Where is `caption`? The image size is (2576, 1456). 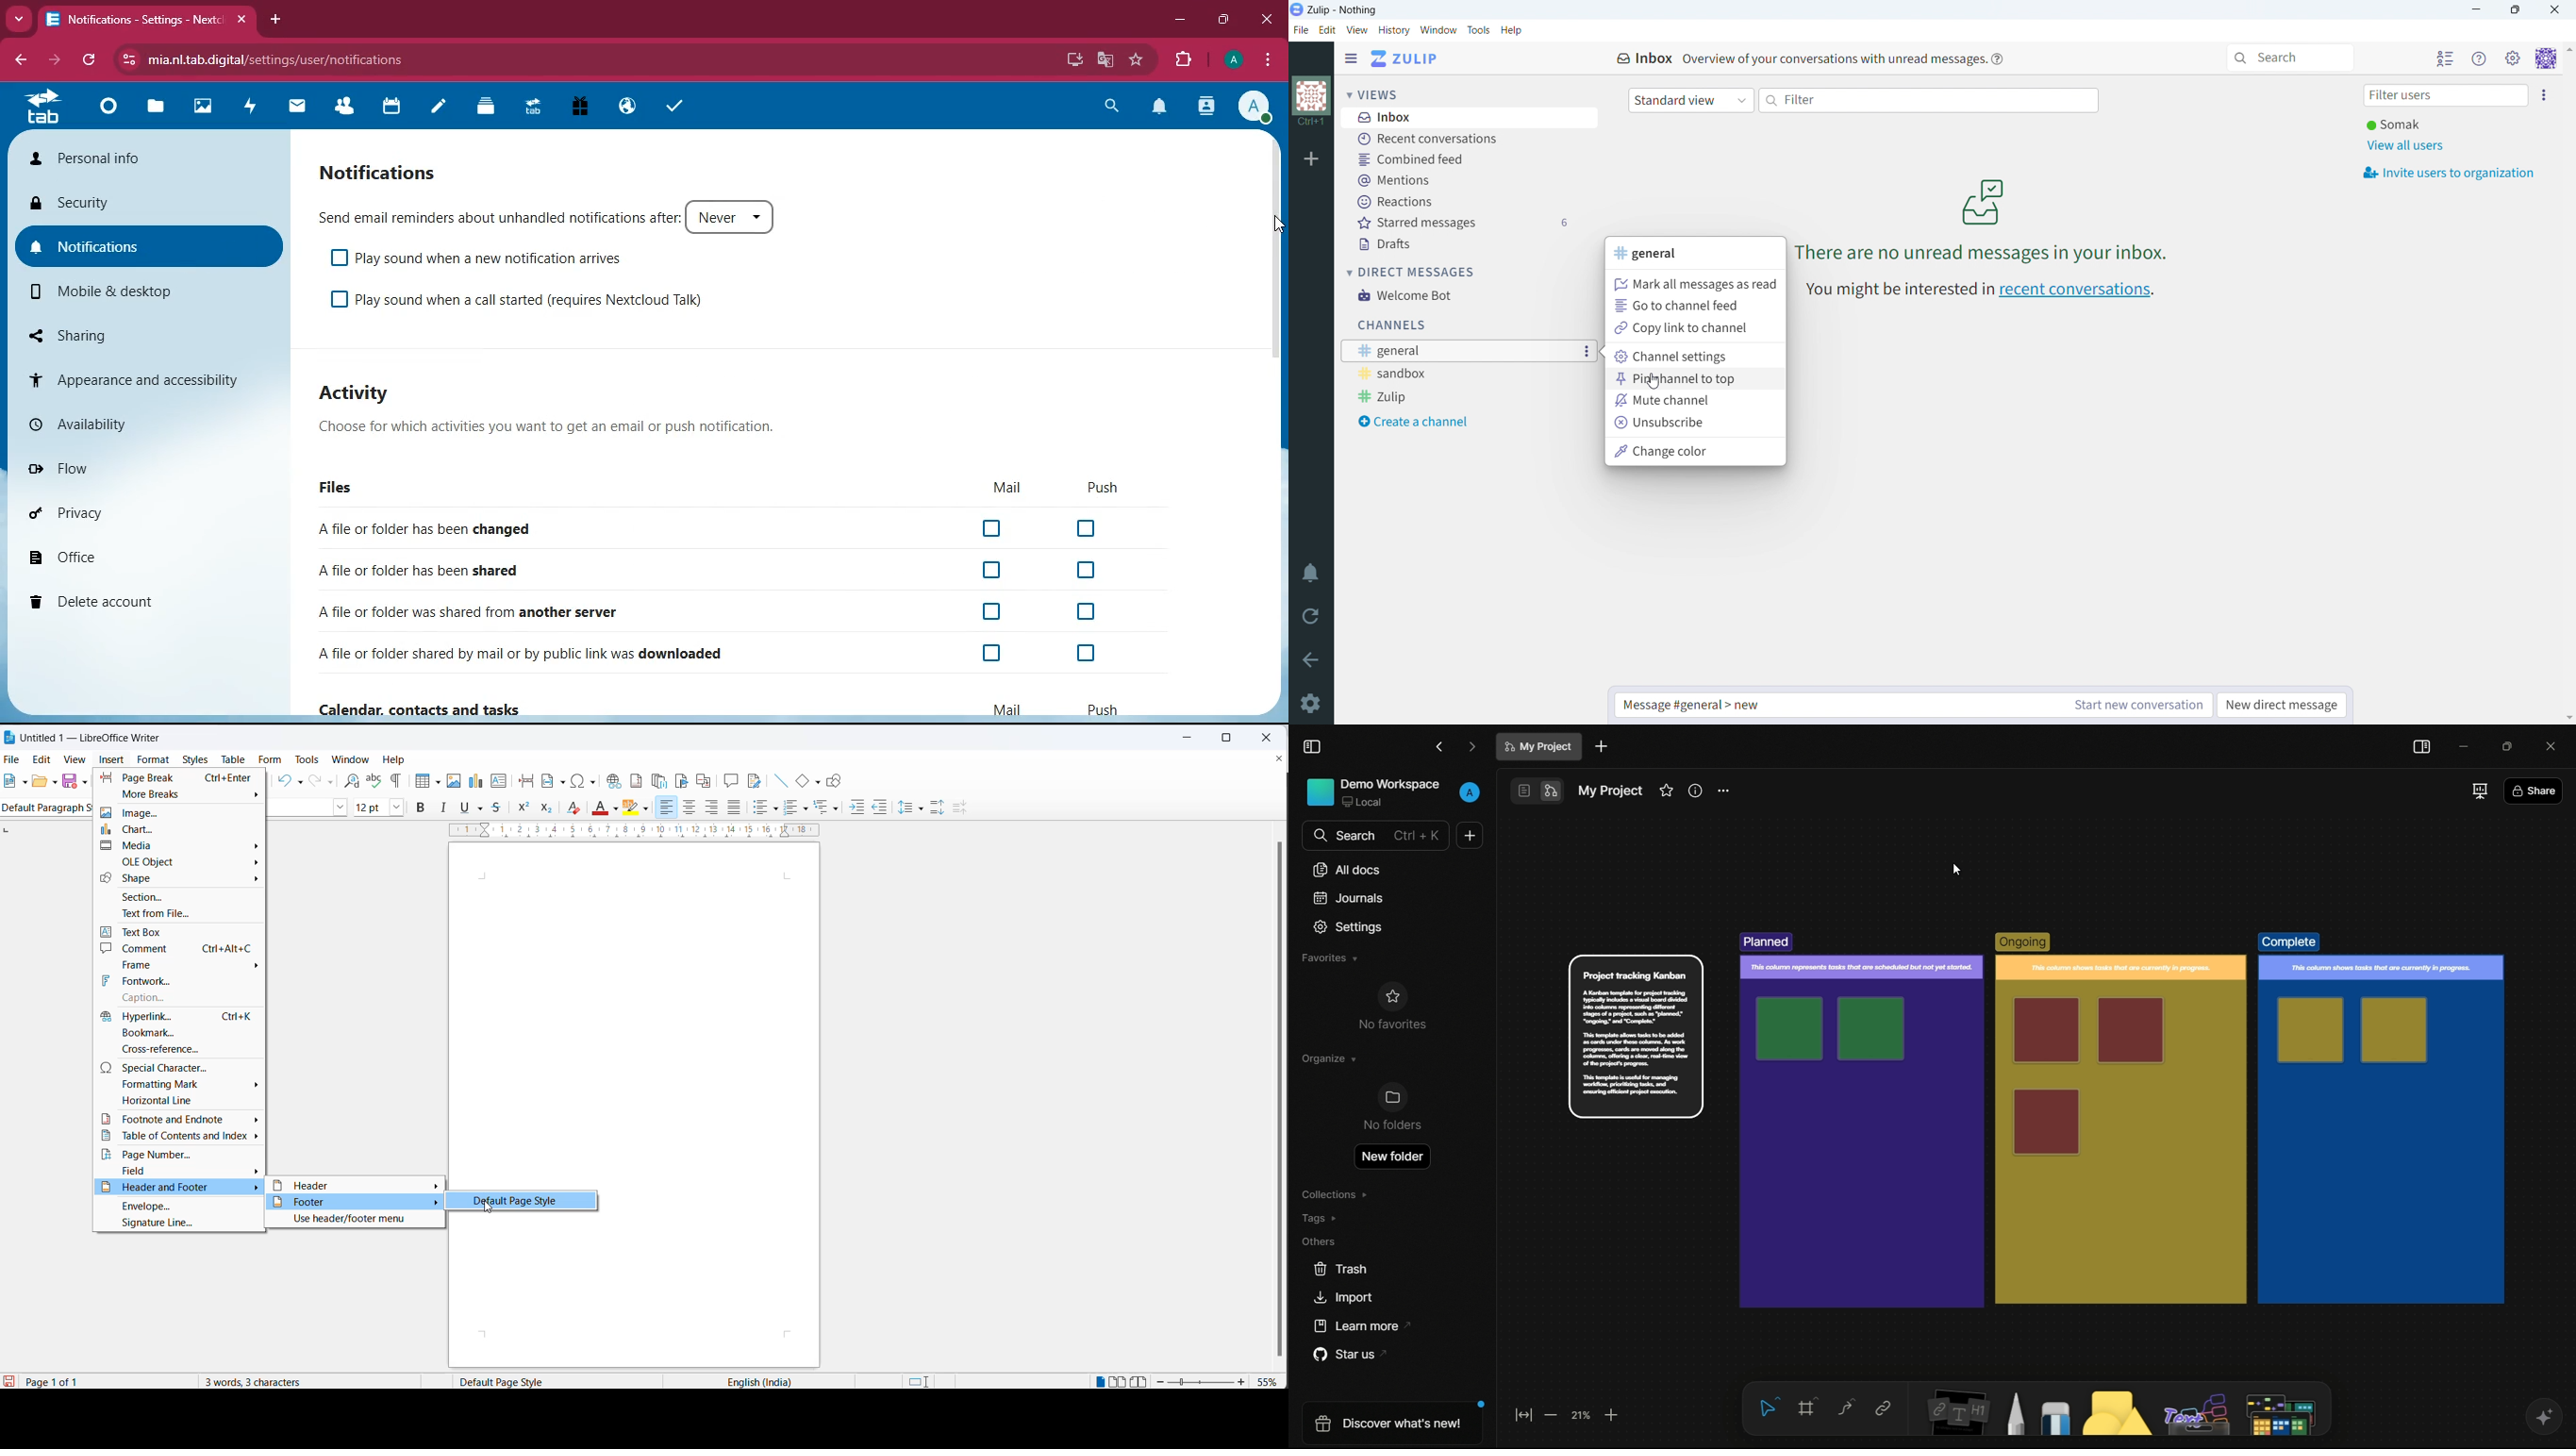
caption is located at coordinates (175, 999).